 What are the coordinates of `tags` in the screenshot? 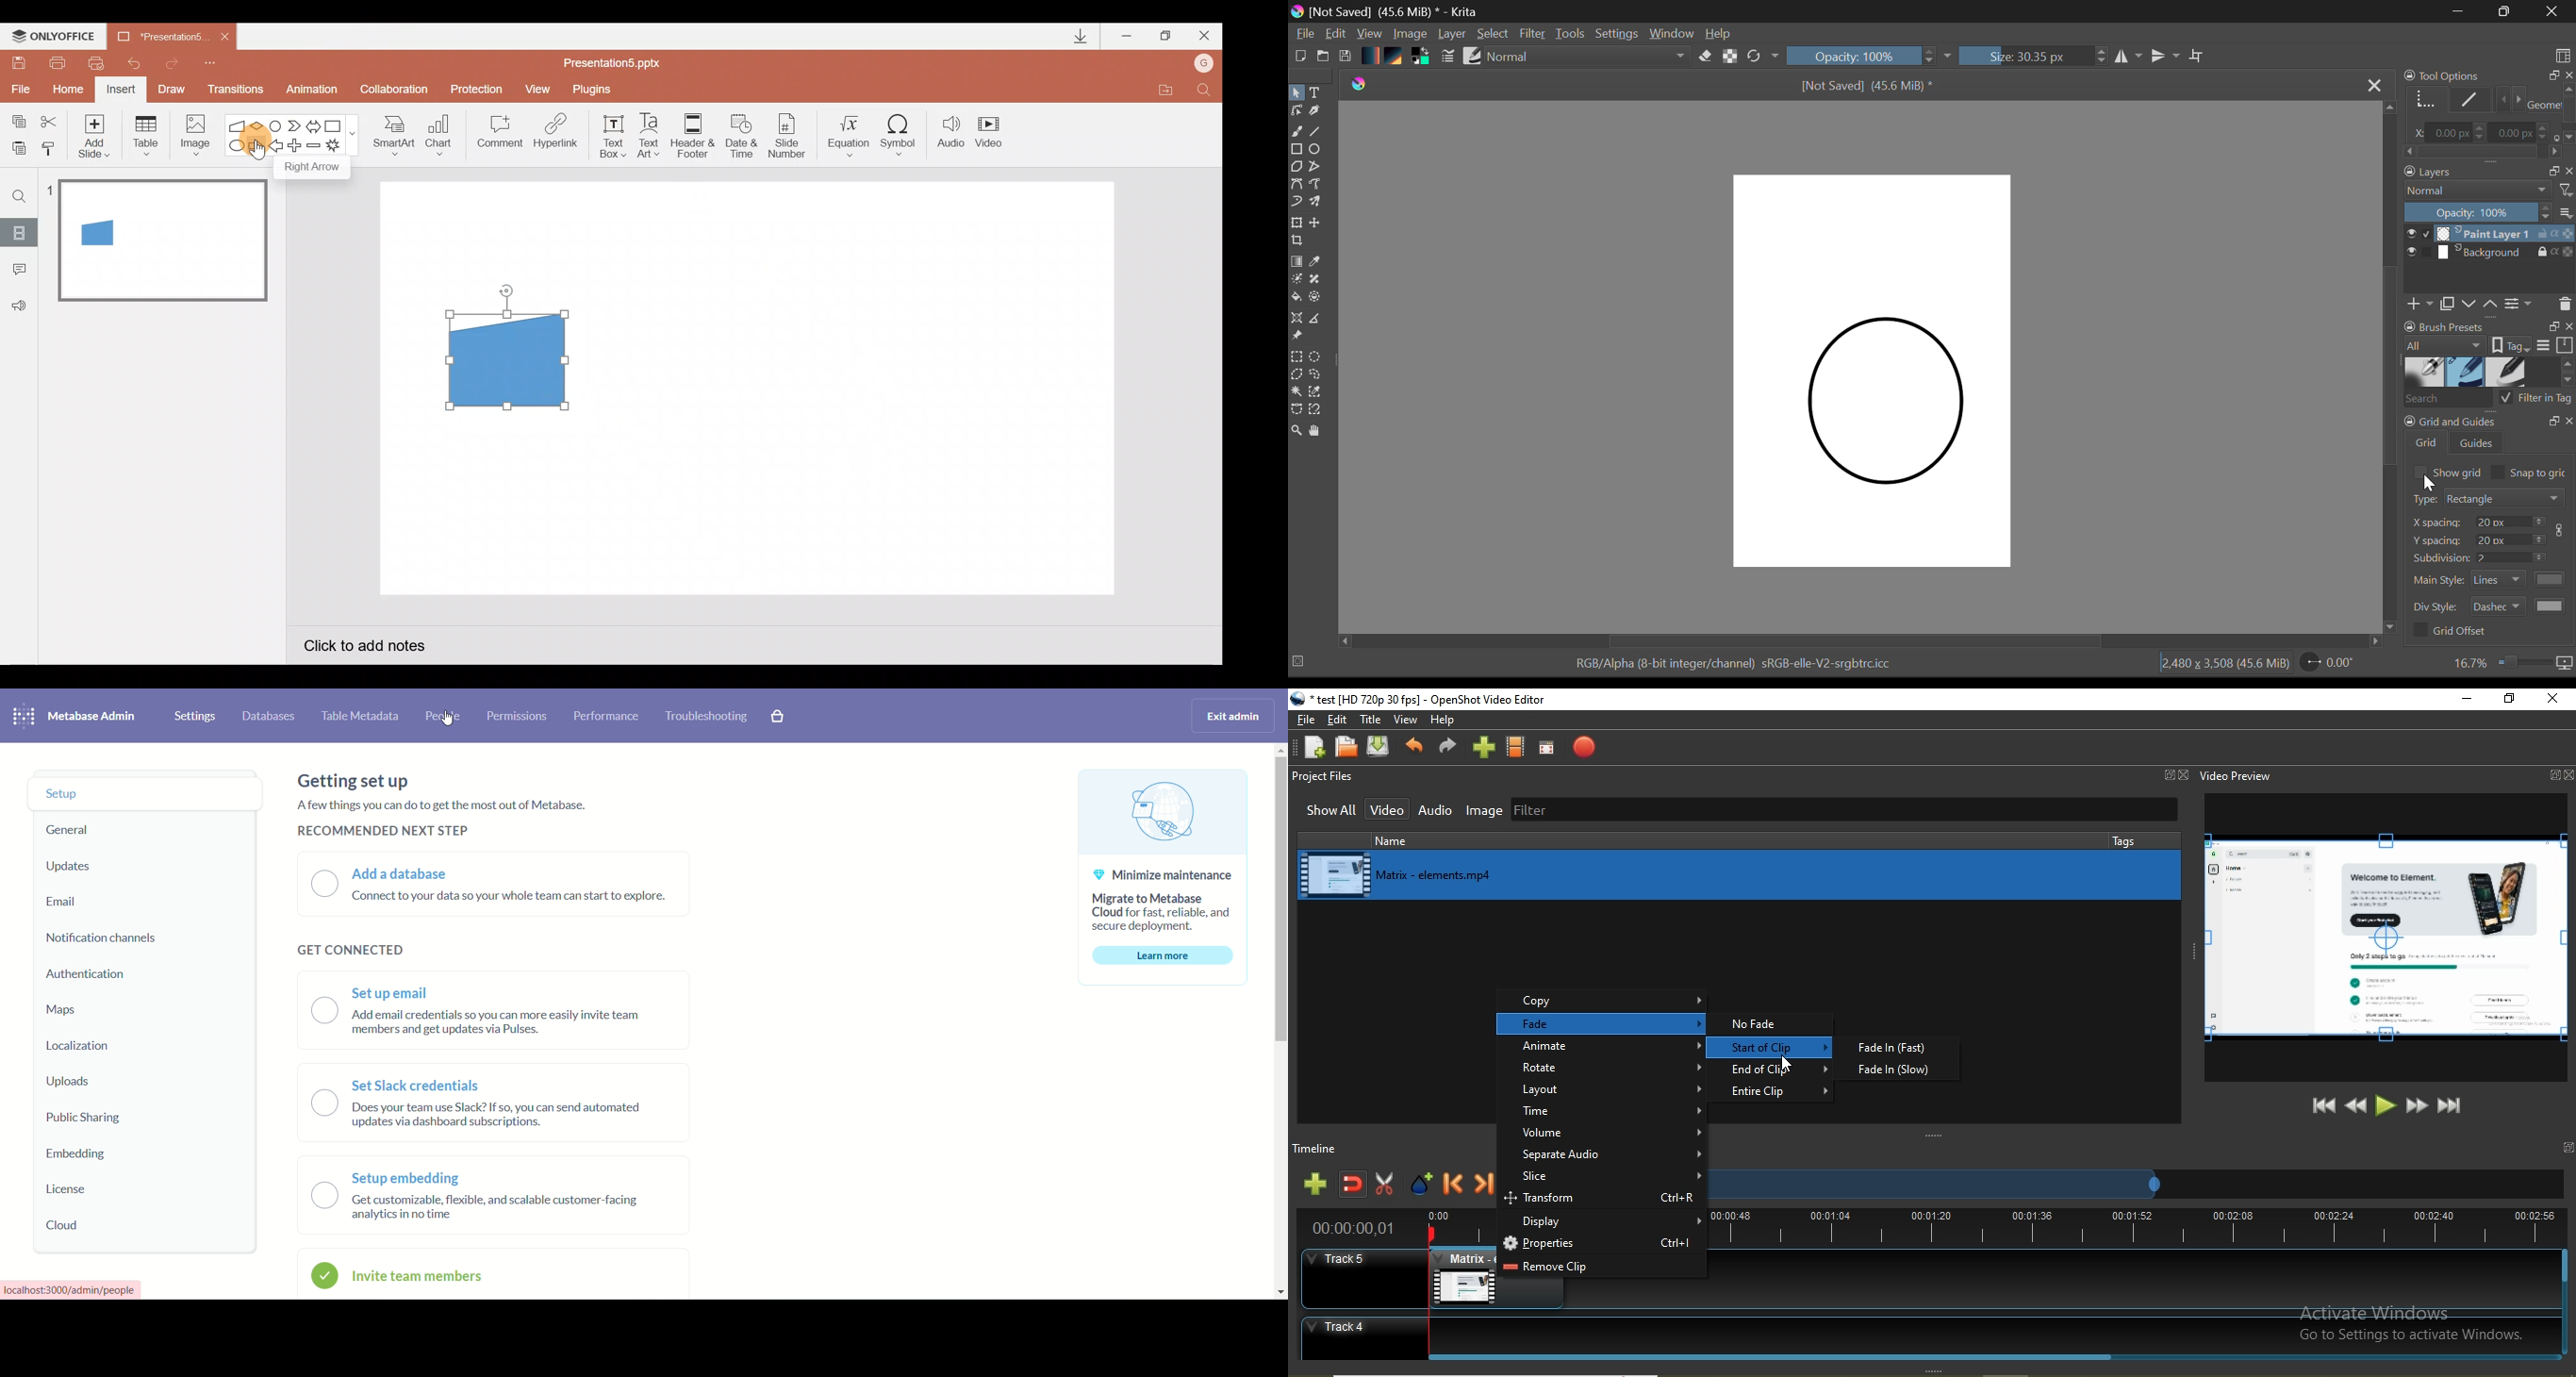 It's located at (2127, 840).